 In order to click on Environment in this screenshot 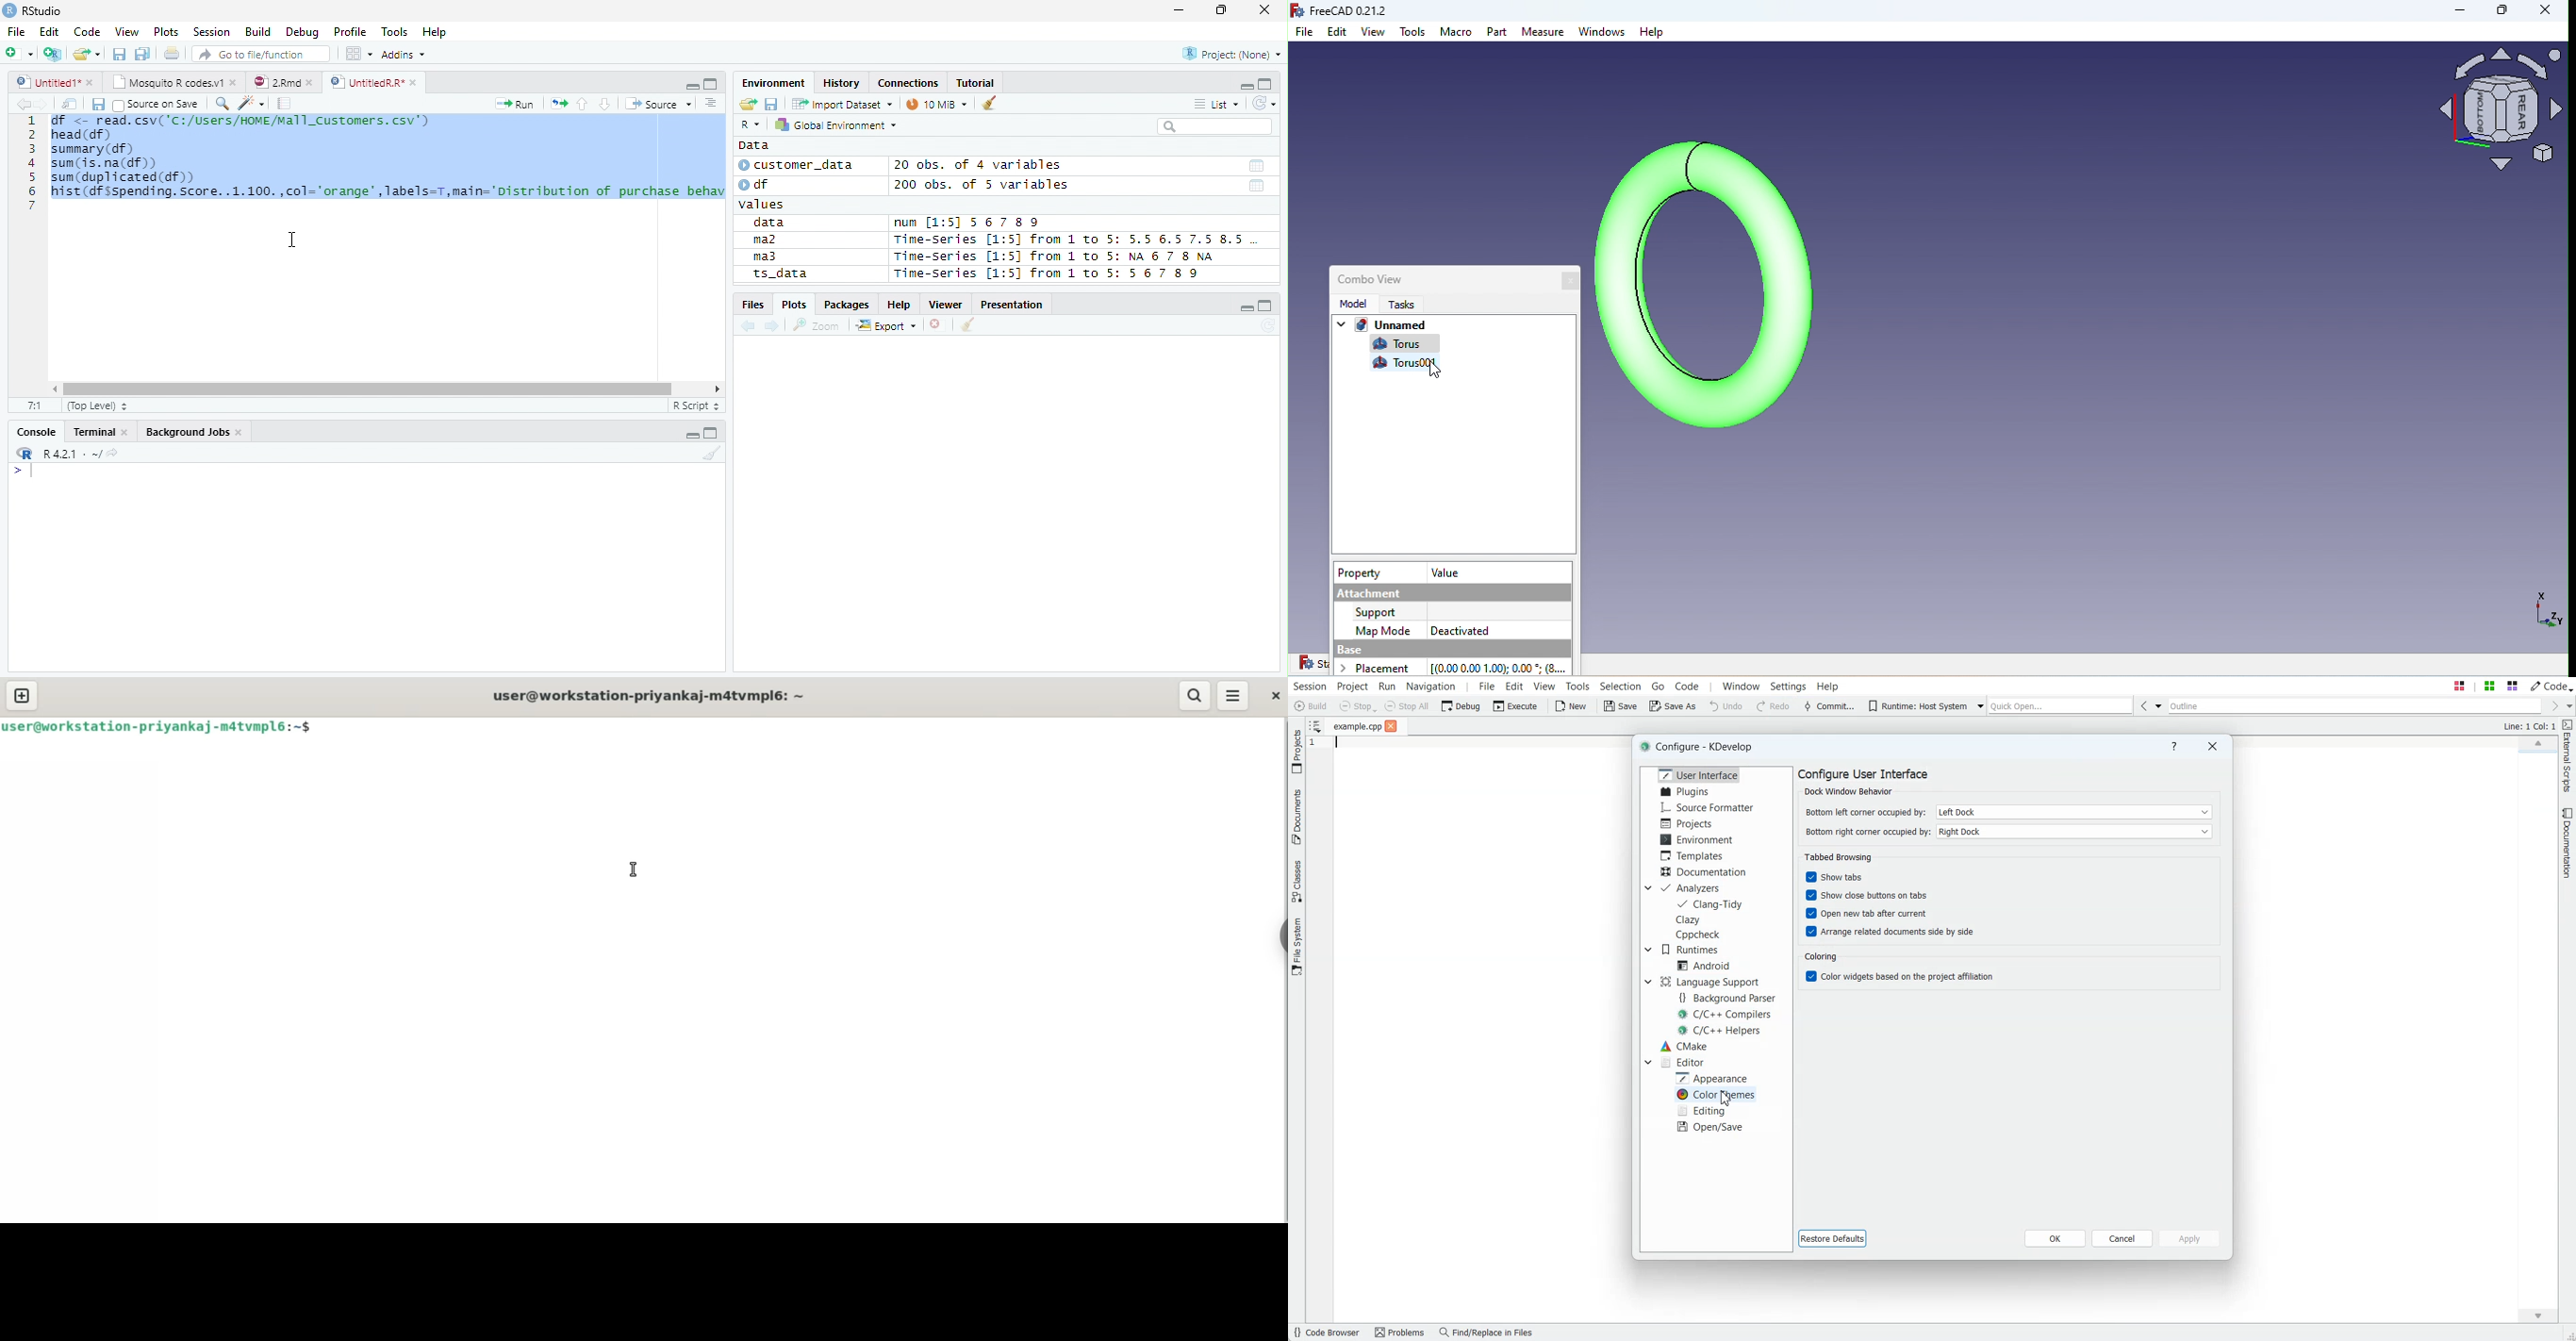, I will do `click(1699, 839)`.